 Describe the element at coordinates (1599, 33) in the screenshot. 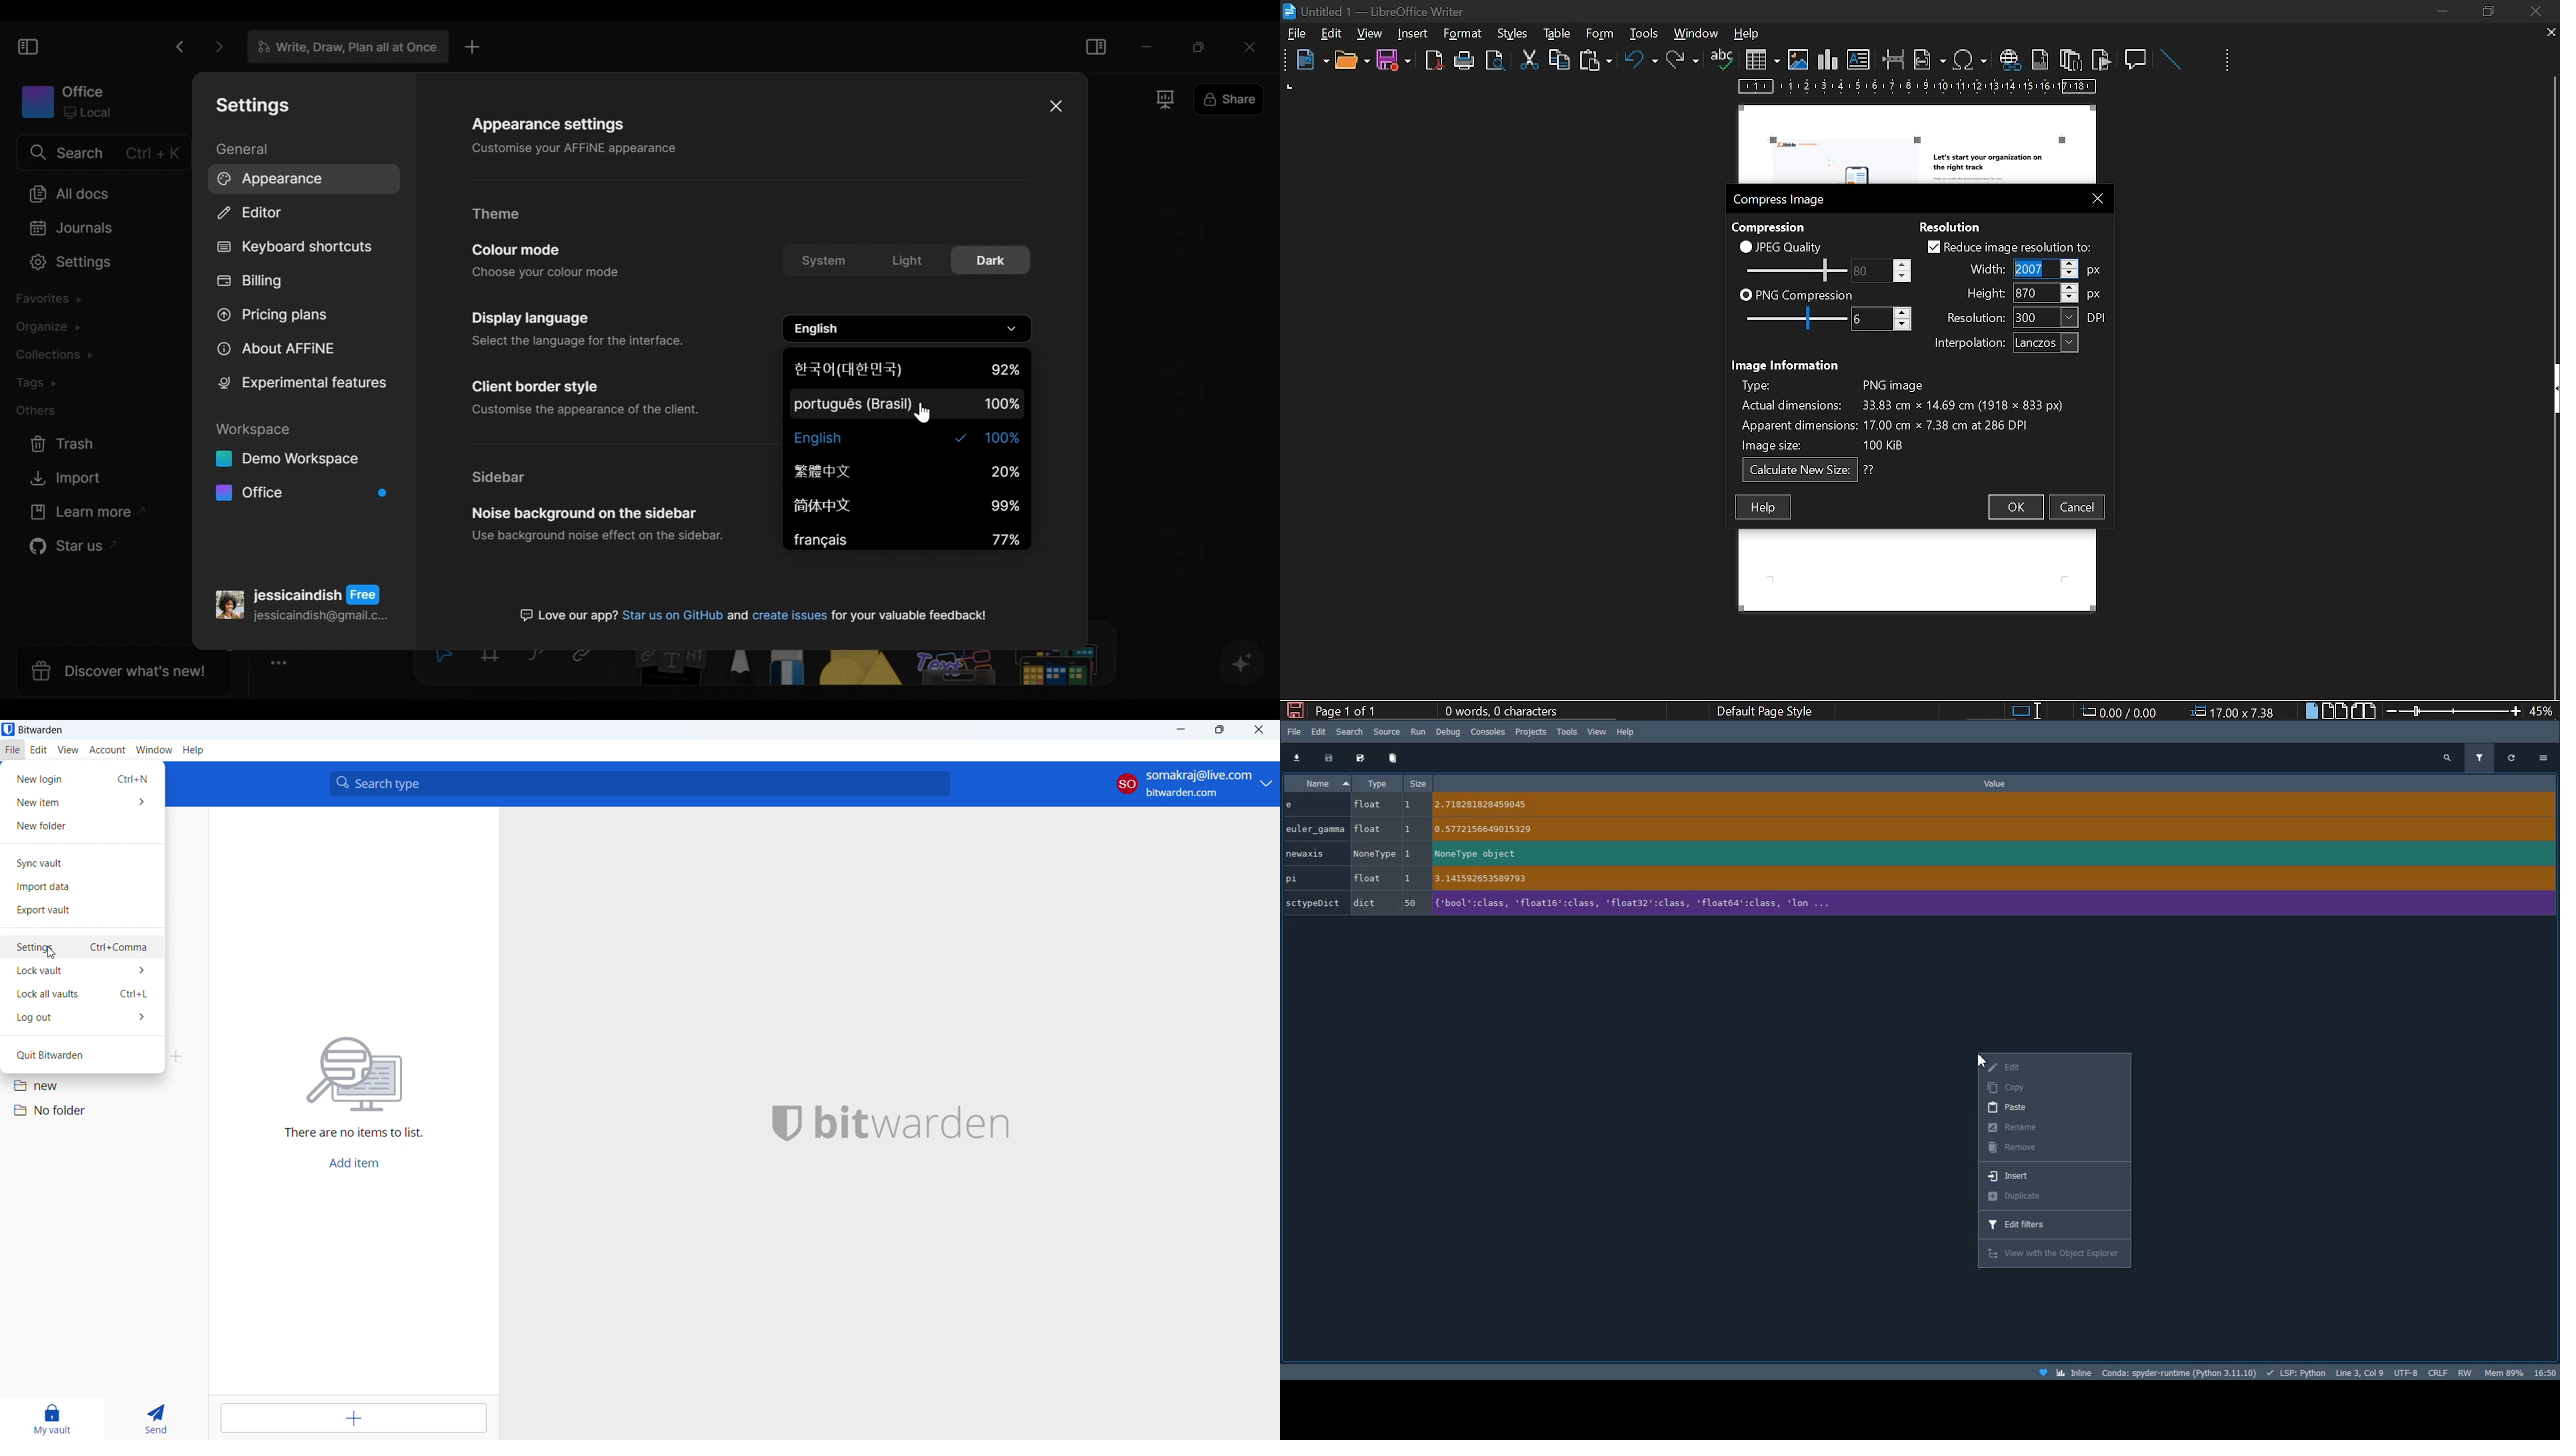

I see `table` at that location.